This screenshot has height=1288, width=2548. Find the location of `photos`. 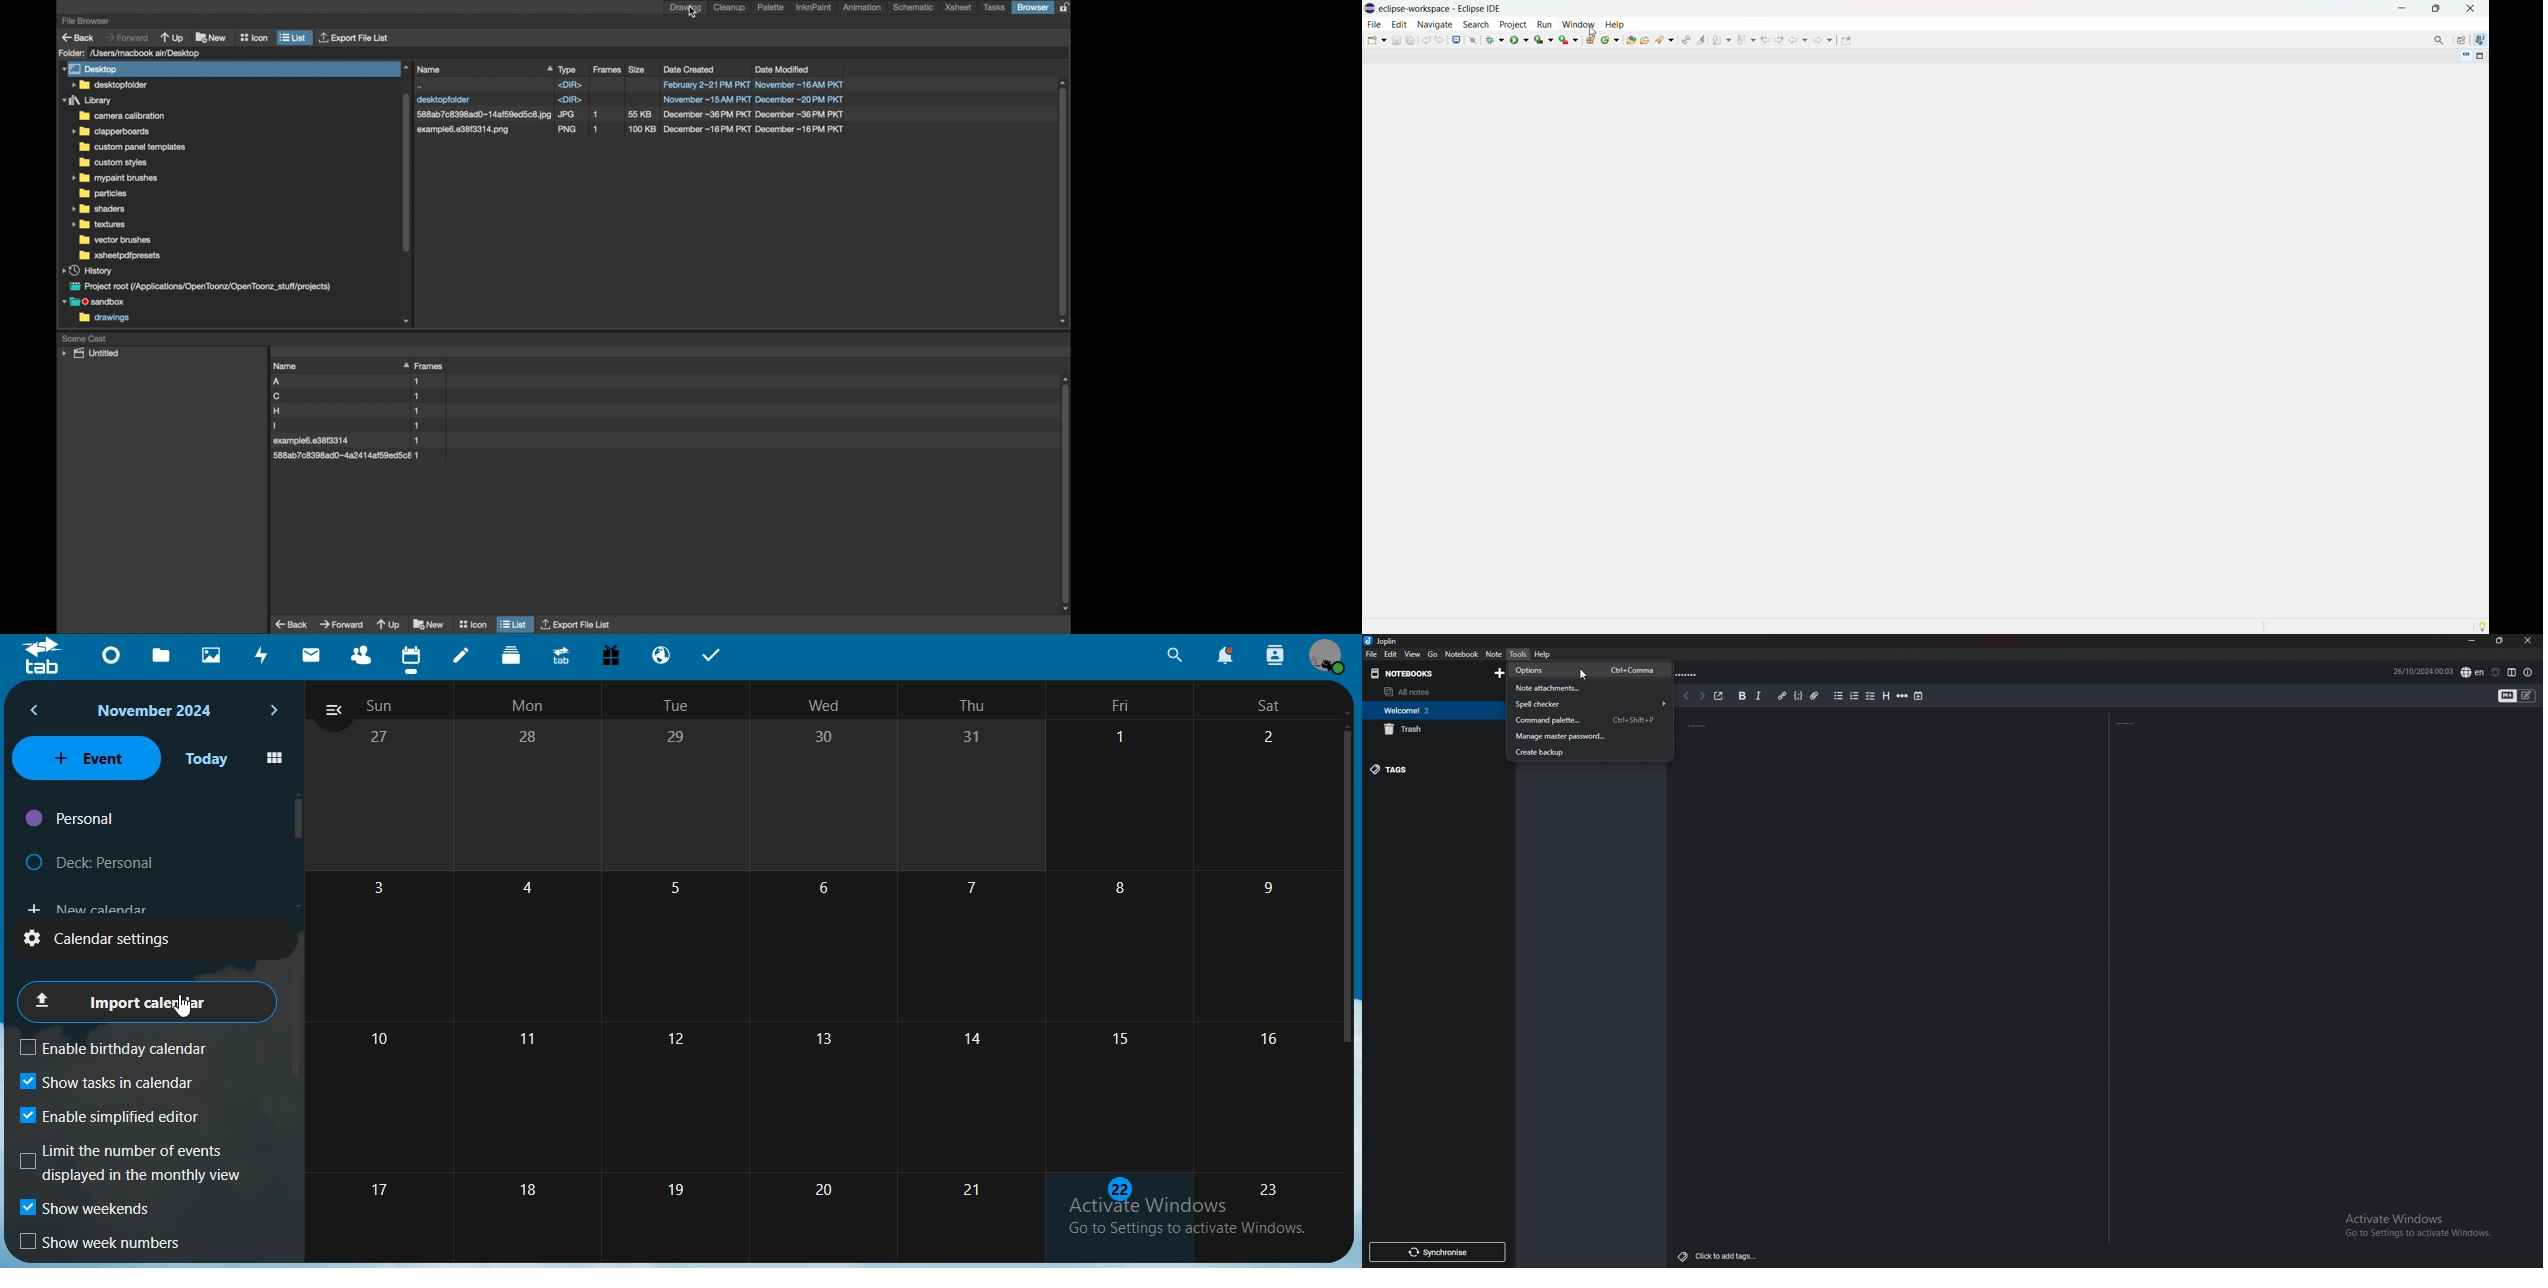

photos is located at coordinates (212, 656).